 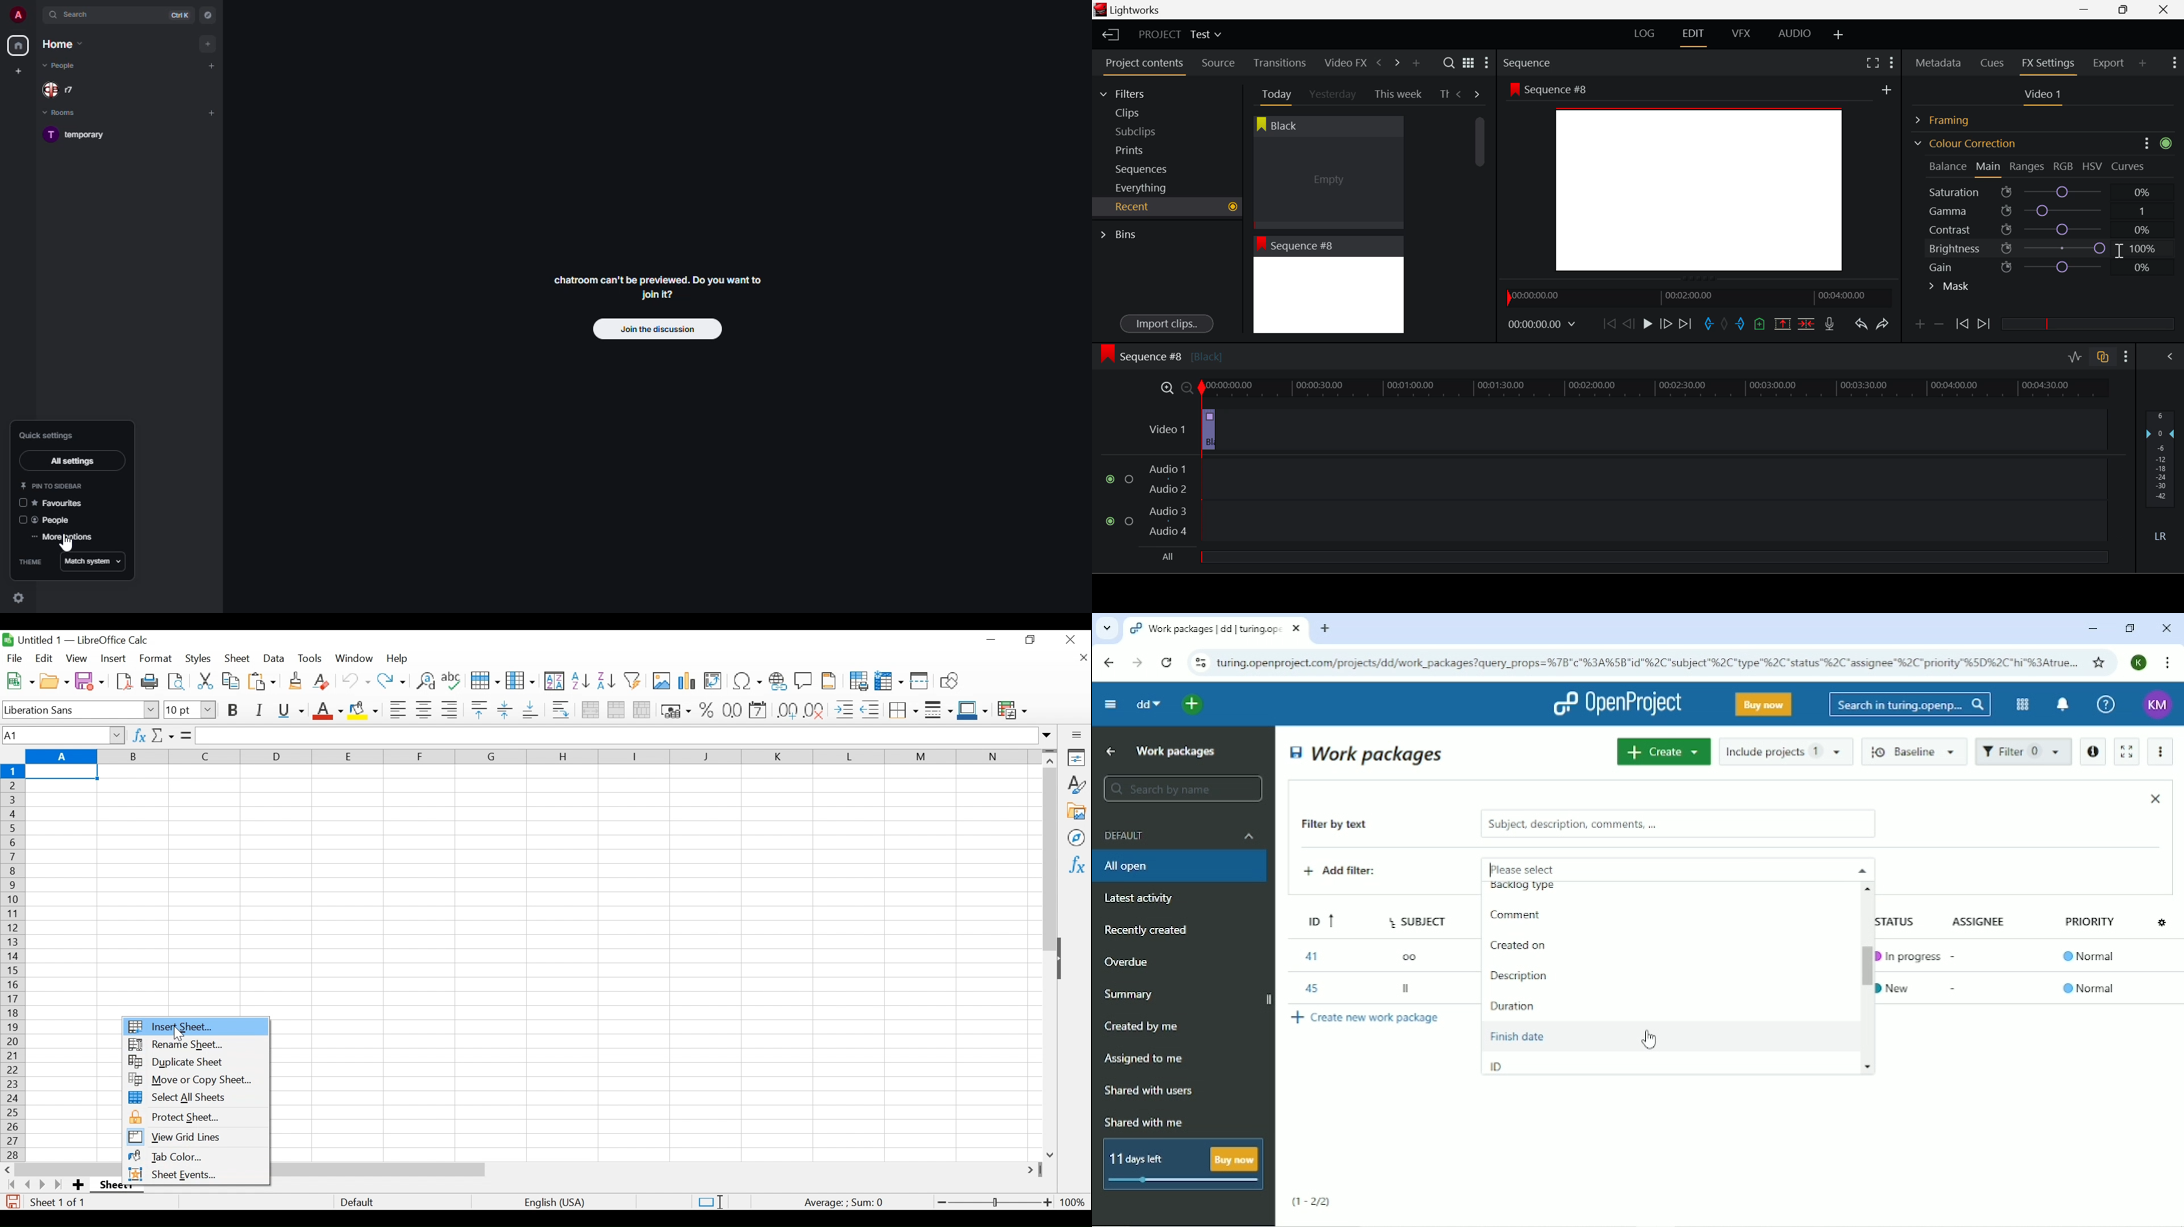 What do you see at coordinates (1147, 131) in the screenshot?
I see `Subclips` at bounding box center [1147, 131].